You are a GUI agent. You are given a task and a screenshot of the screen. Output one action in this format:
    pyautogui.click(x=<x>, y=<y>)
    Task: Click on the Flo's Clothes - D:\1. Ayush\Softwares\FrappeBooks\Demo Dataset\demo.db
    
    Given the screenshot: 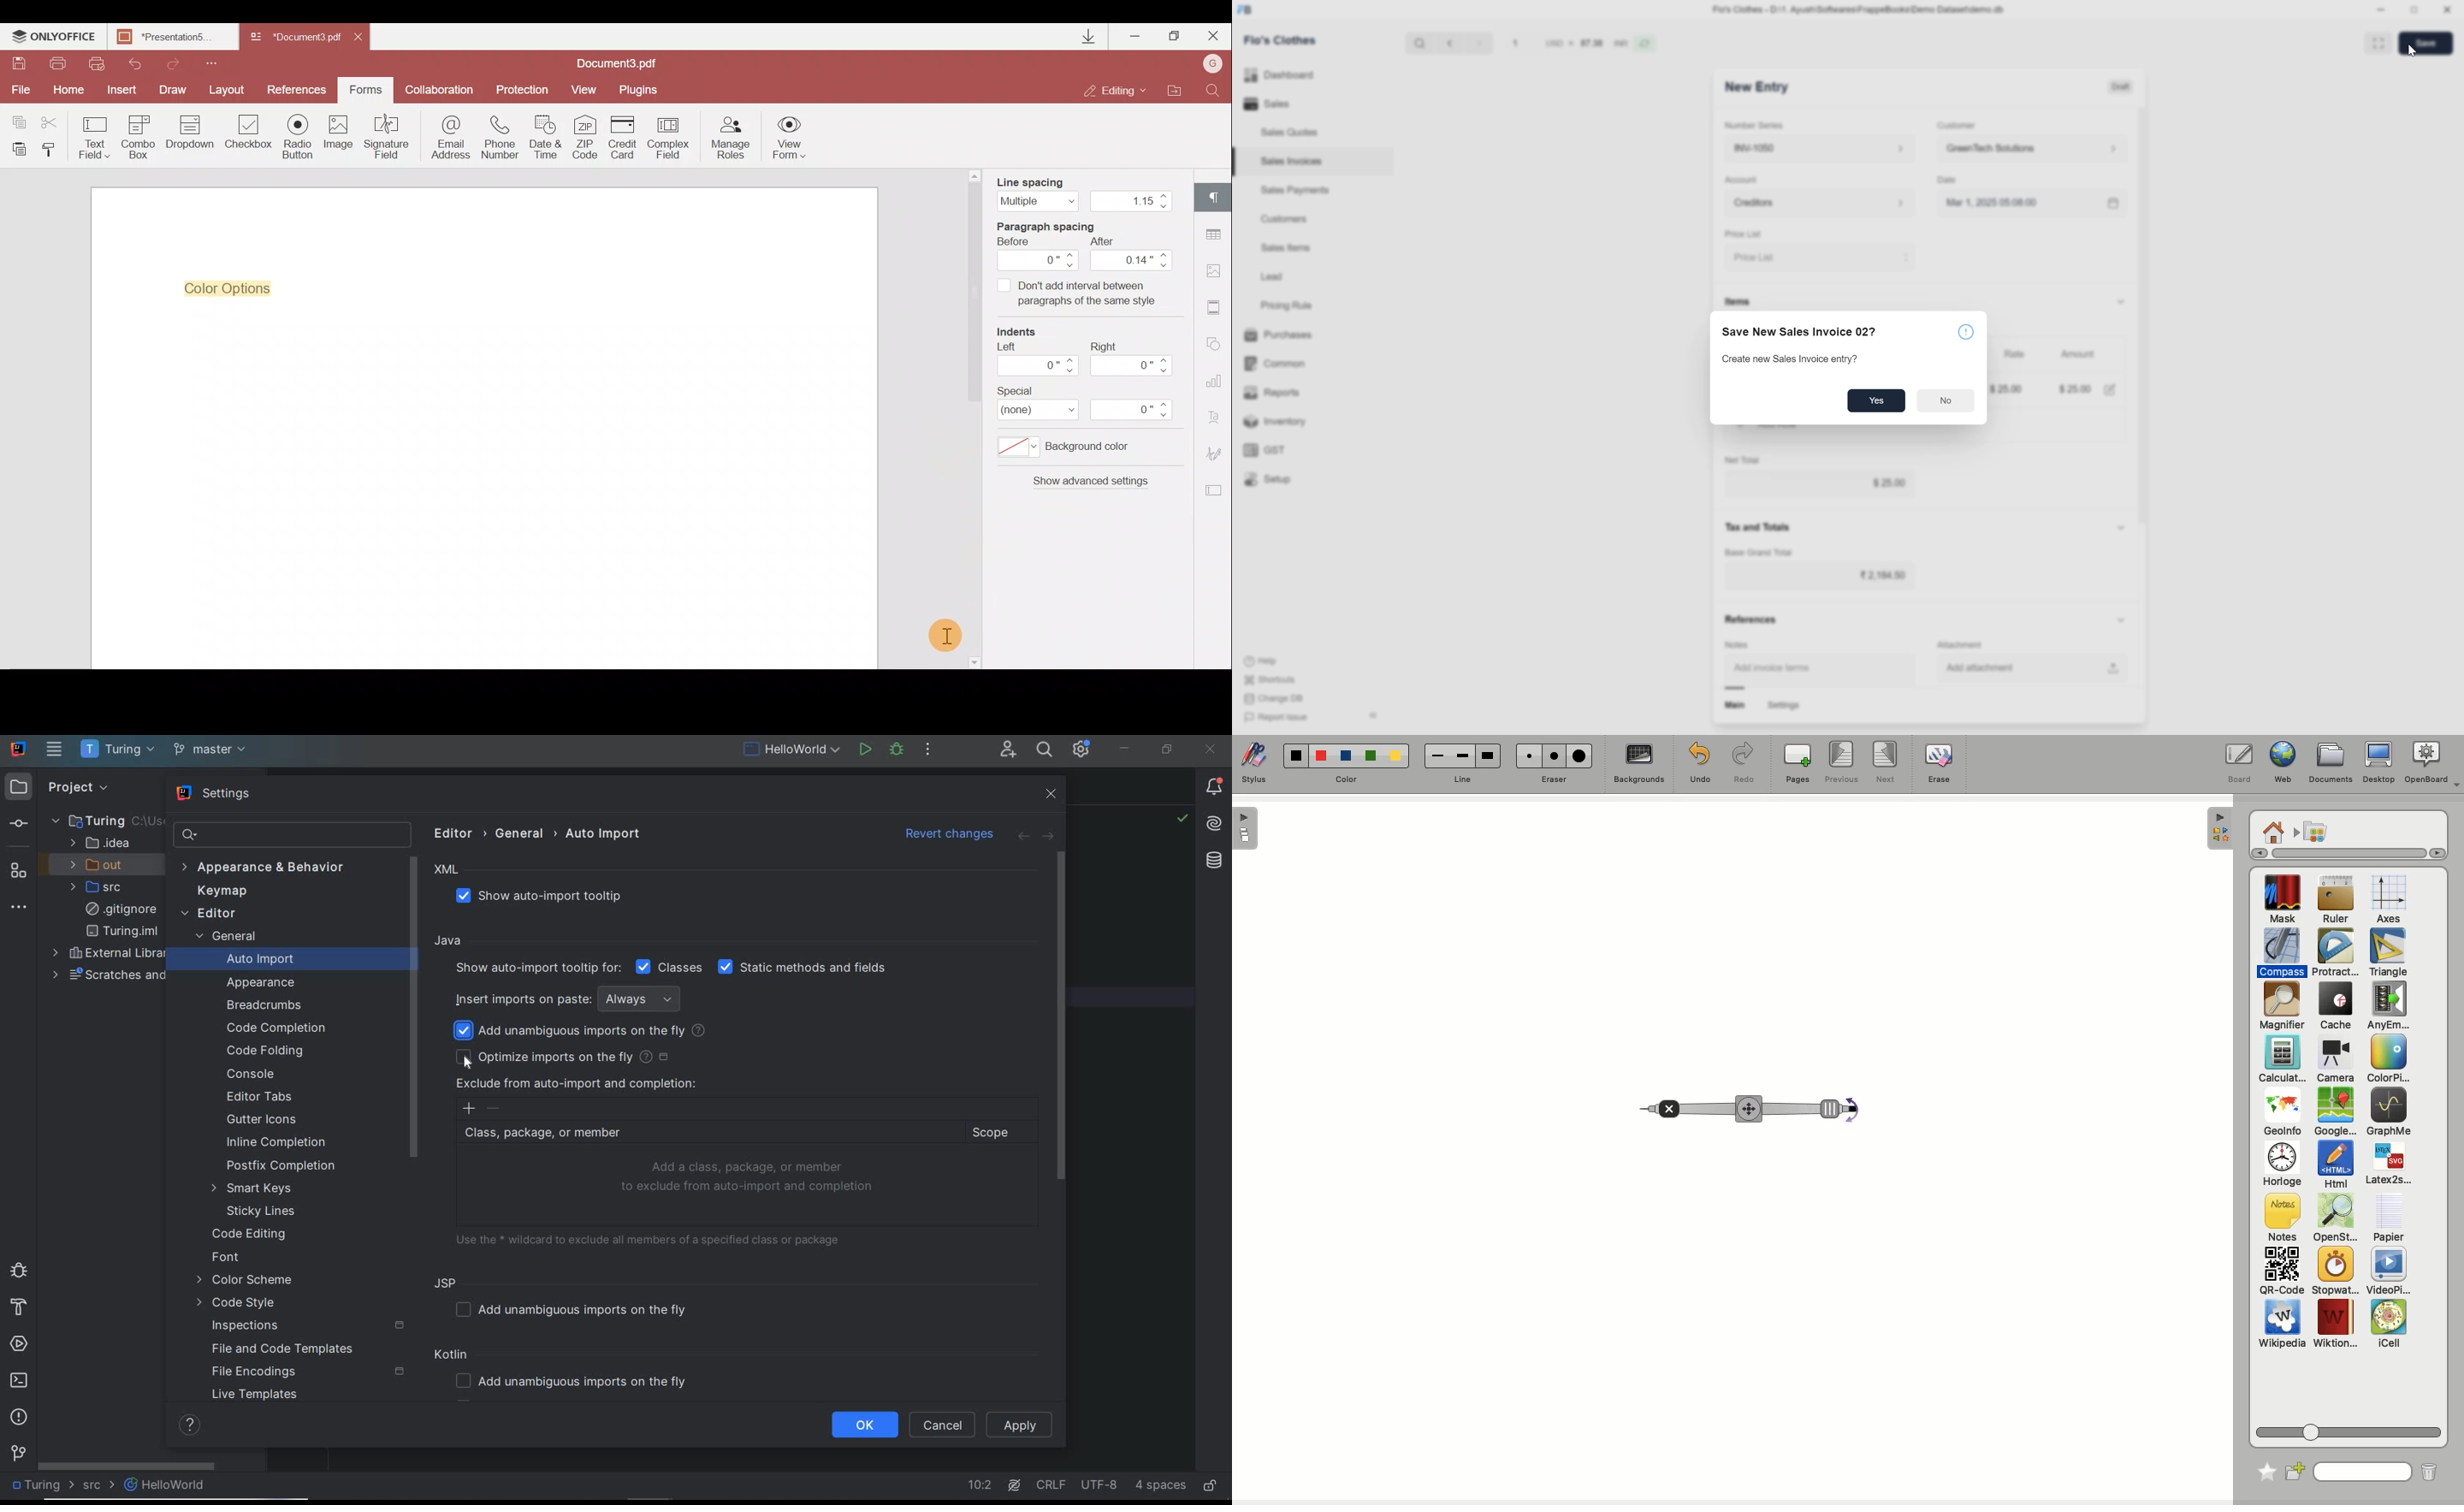 What is the action you would take?
    pyautogui.click(x=1868, y=11)
    